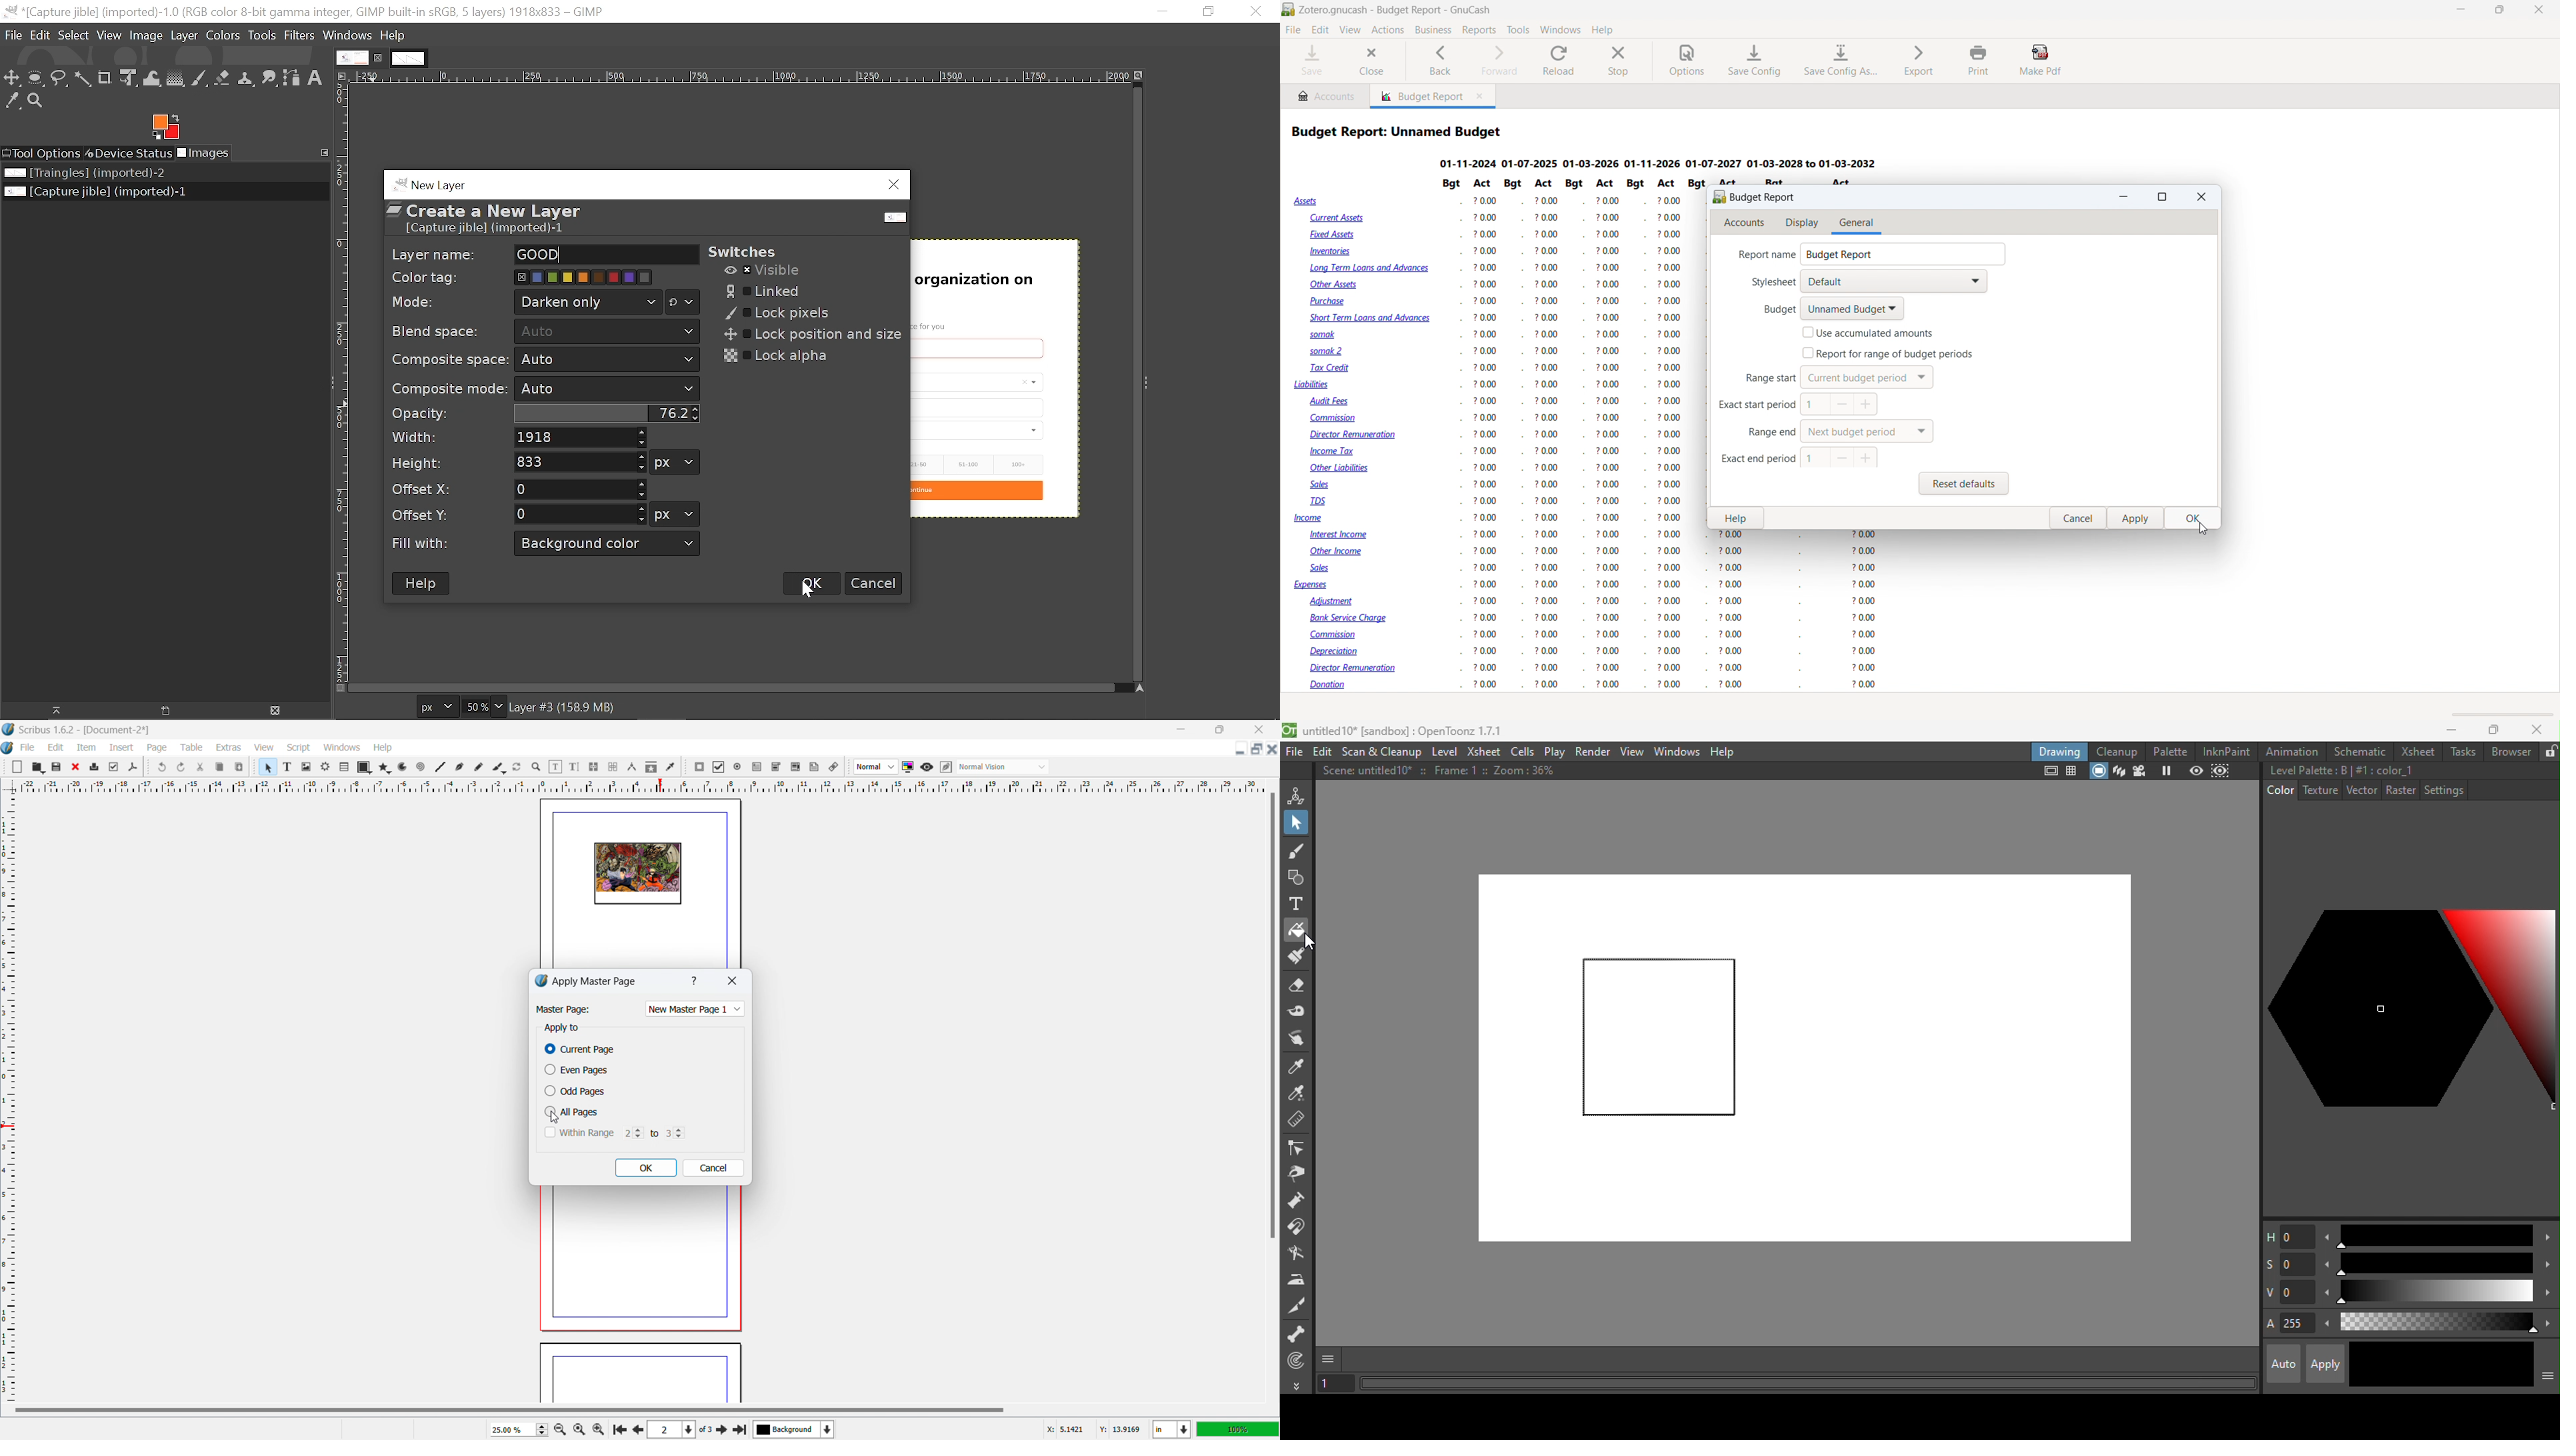 This screenshot has height=1456, width=2576. Describe the element at coordinates (739, 1427) in the screenshot. I see `last page` at that location.